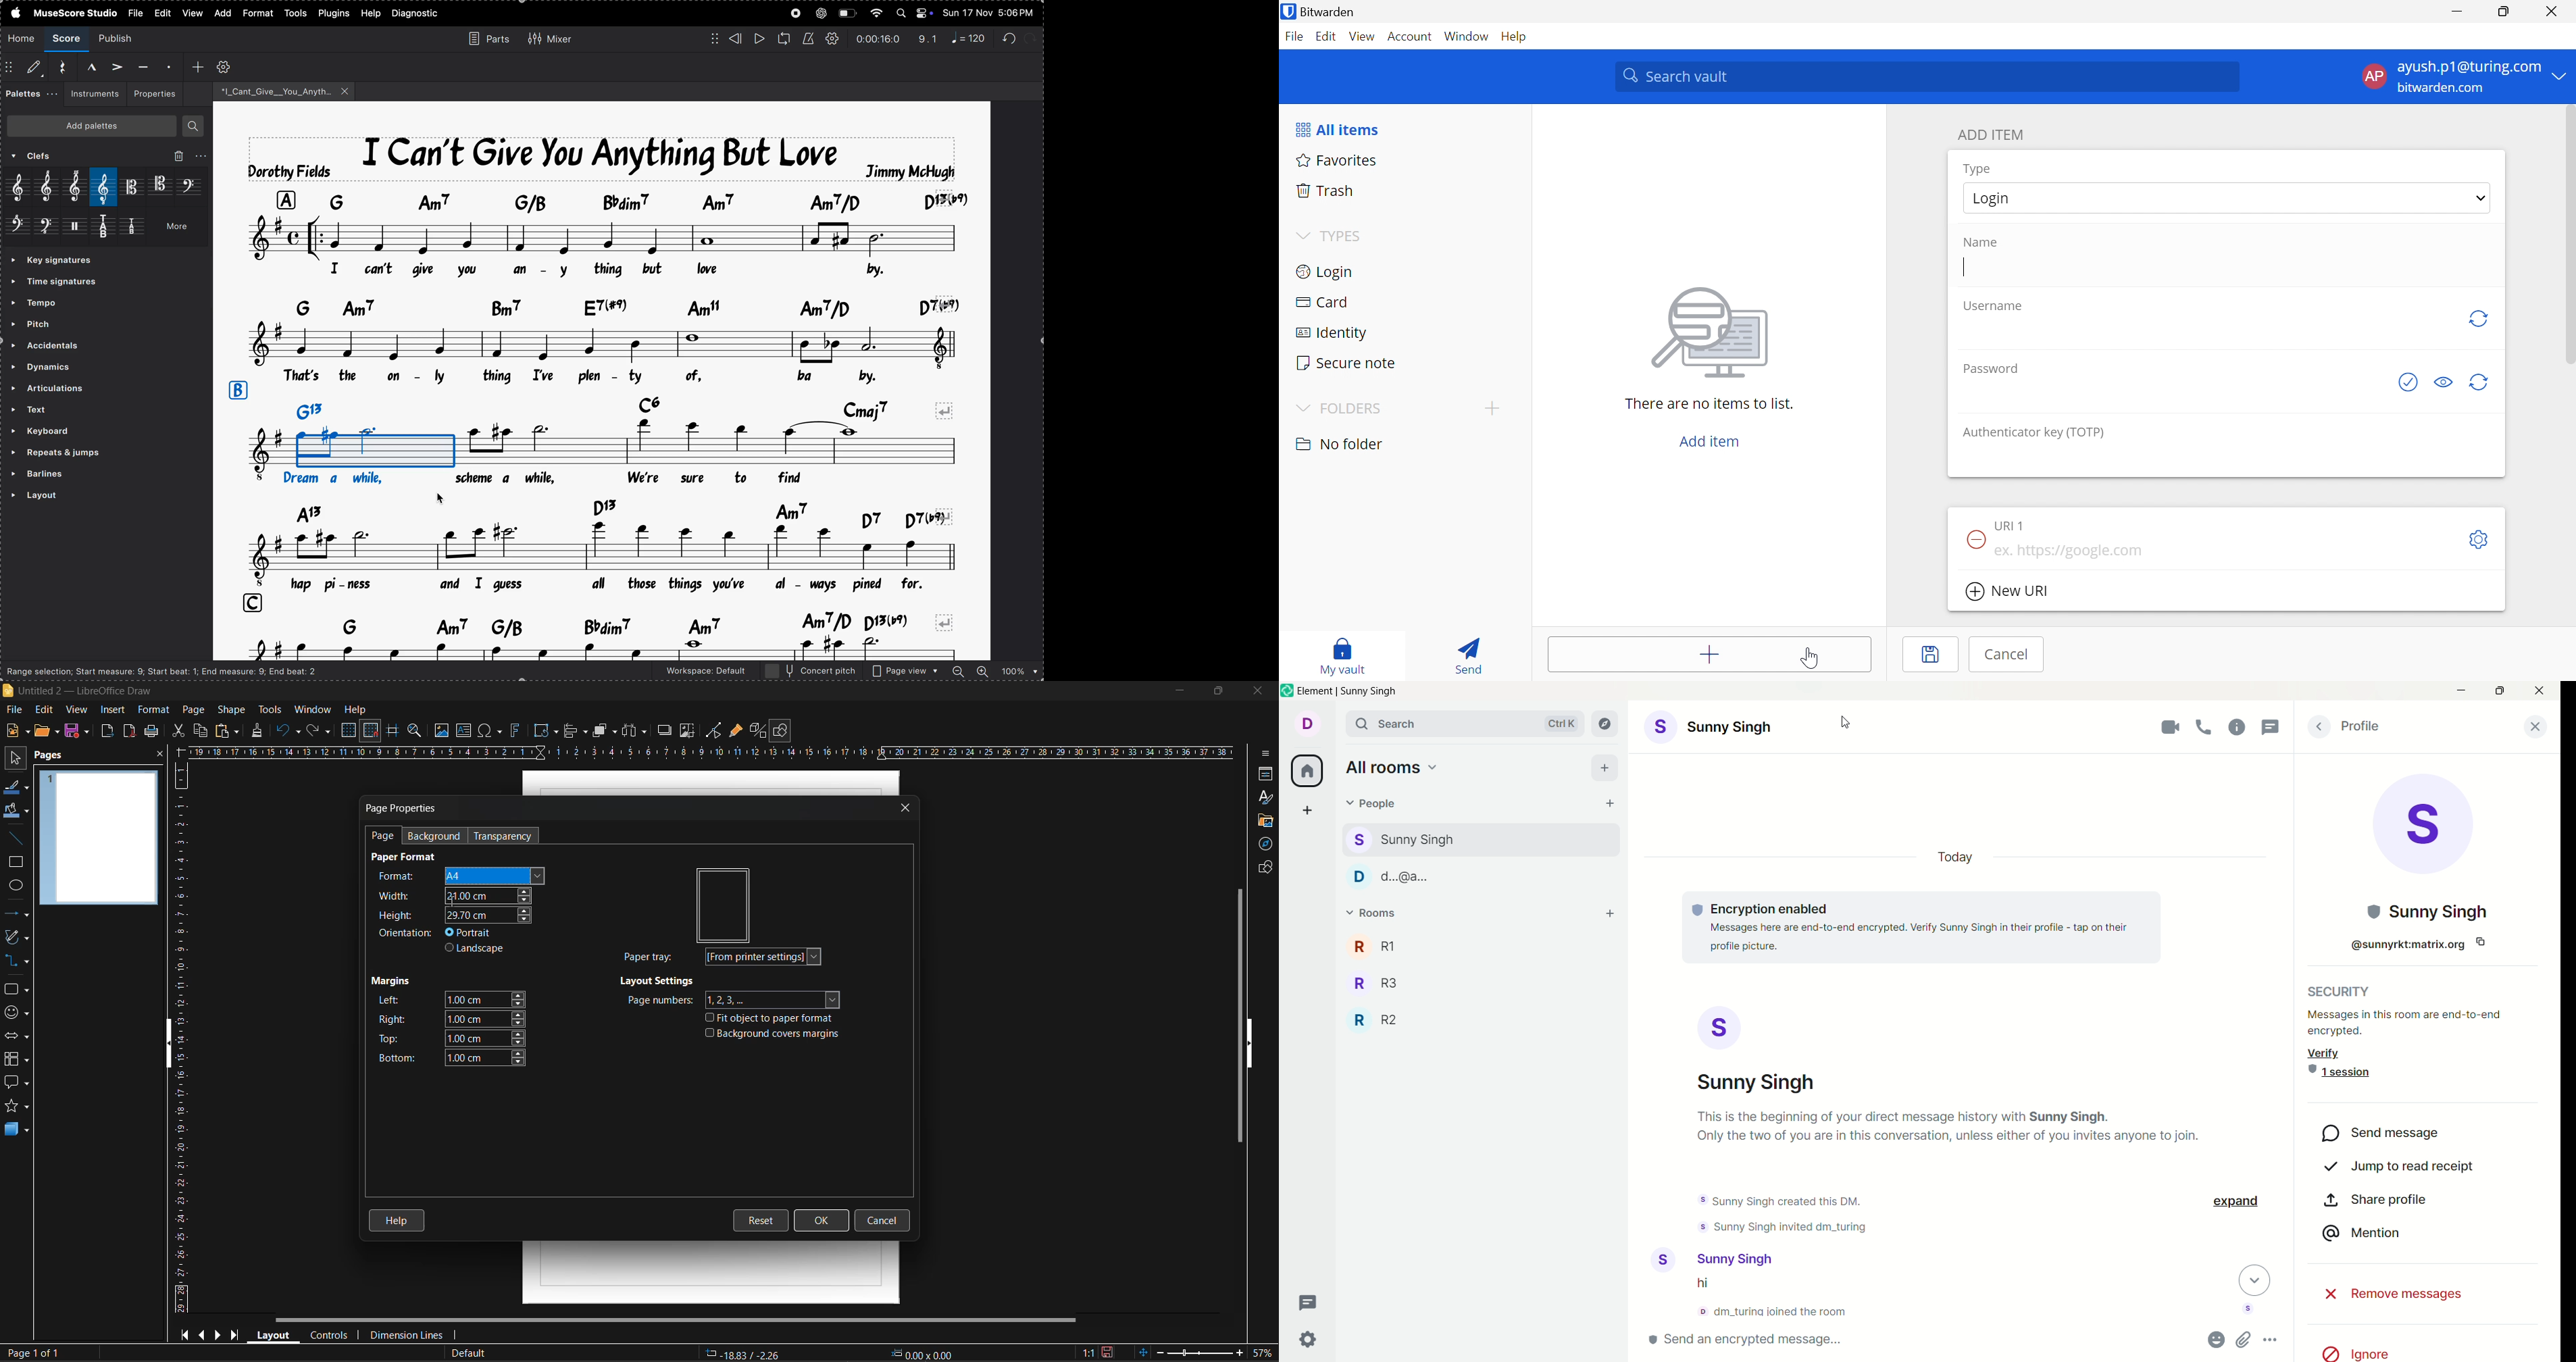 Image resolution: width=2576 pixels, height=1372 pixels. I want to click on default, so click(25, 69).